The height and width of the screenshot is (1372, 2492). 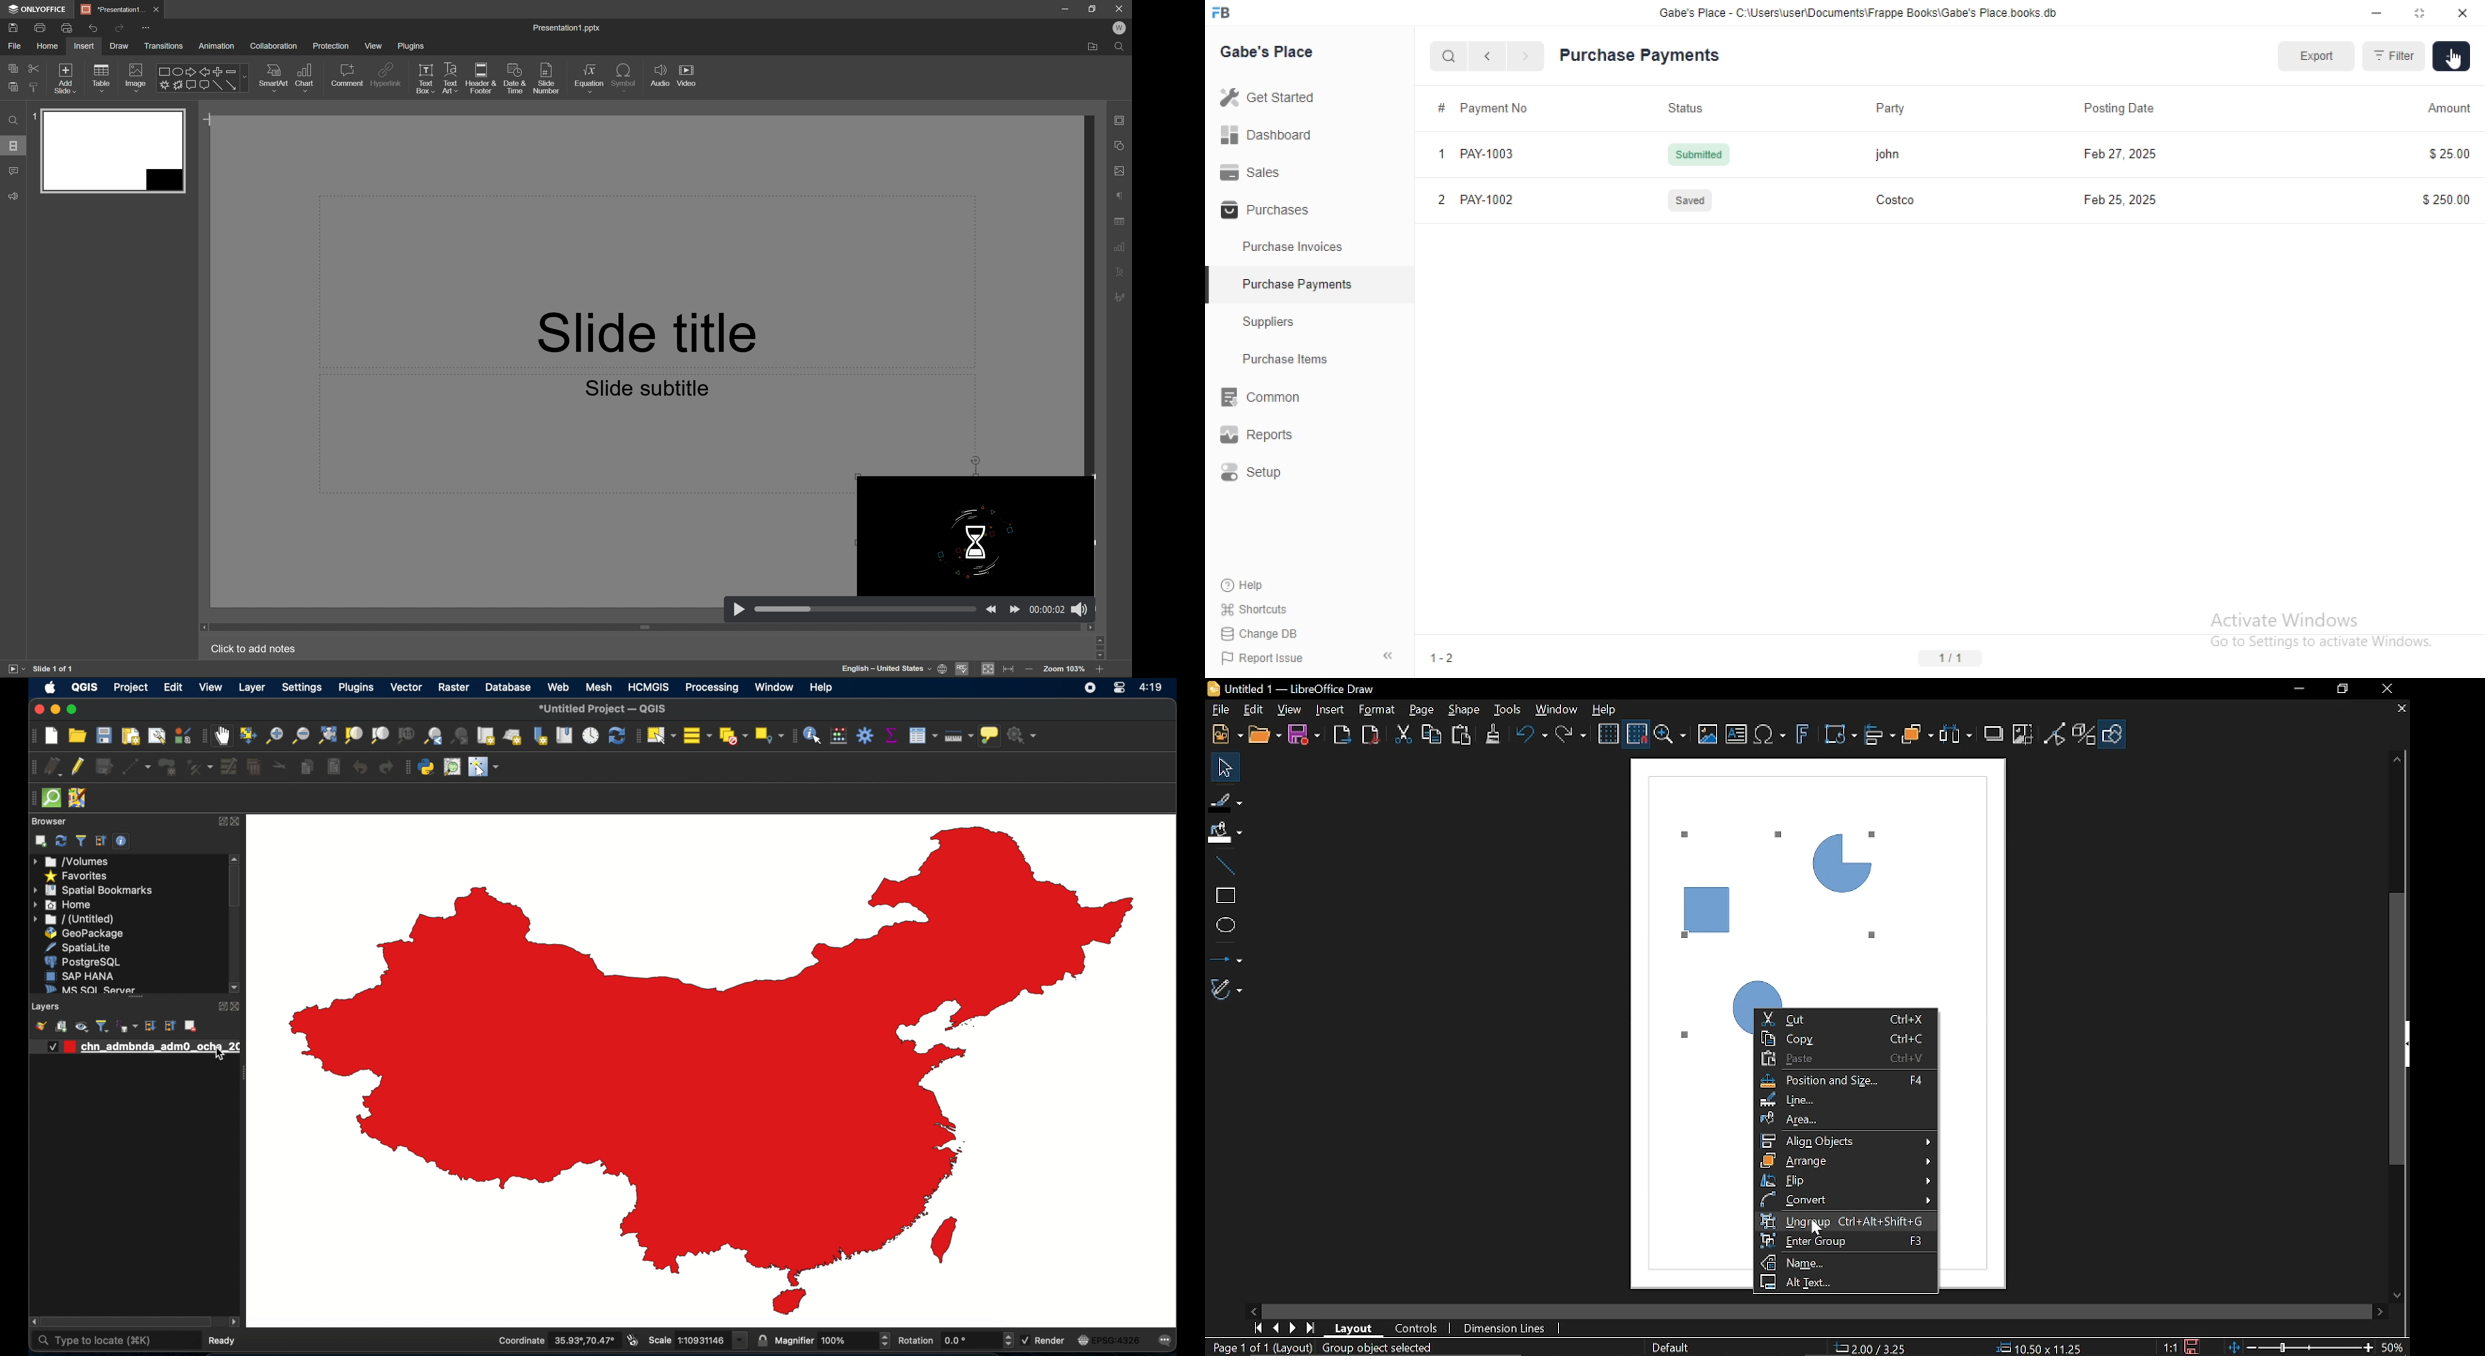 What do you see at coordinates (943, 668) in the screenshot?
I see `set document language` at bounding box center [943, 668].